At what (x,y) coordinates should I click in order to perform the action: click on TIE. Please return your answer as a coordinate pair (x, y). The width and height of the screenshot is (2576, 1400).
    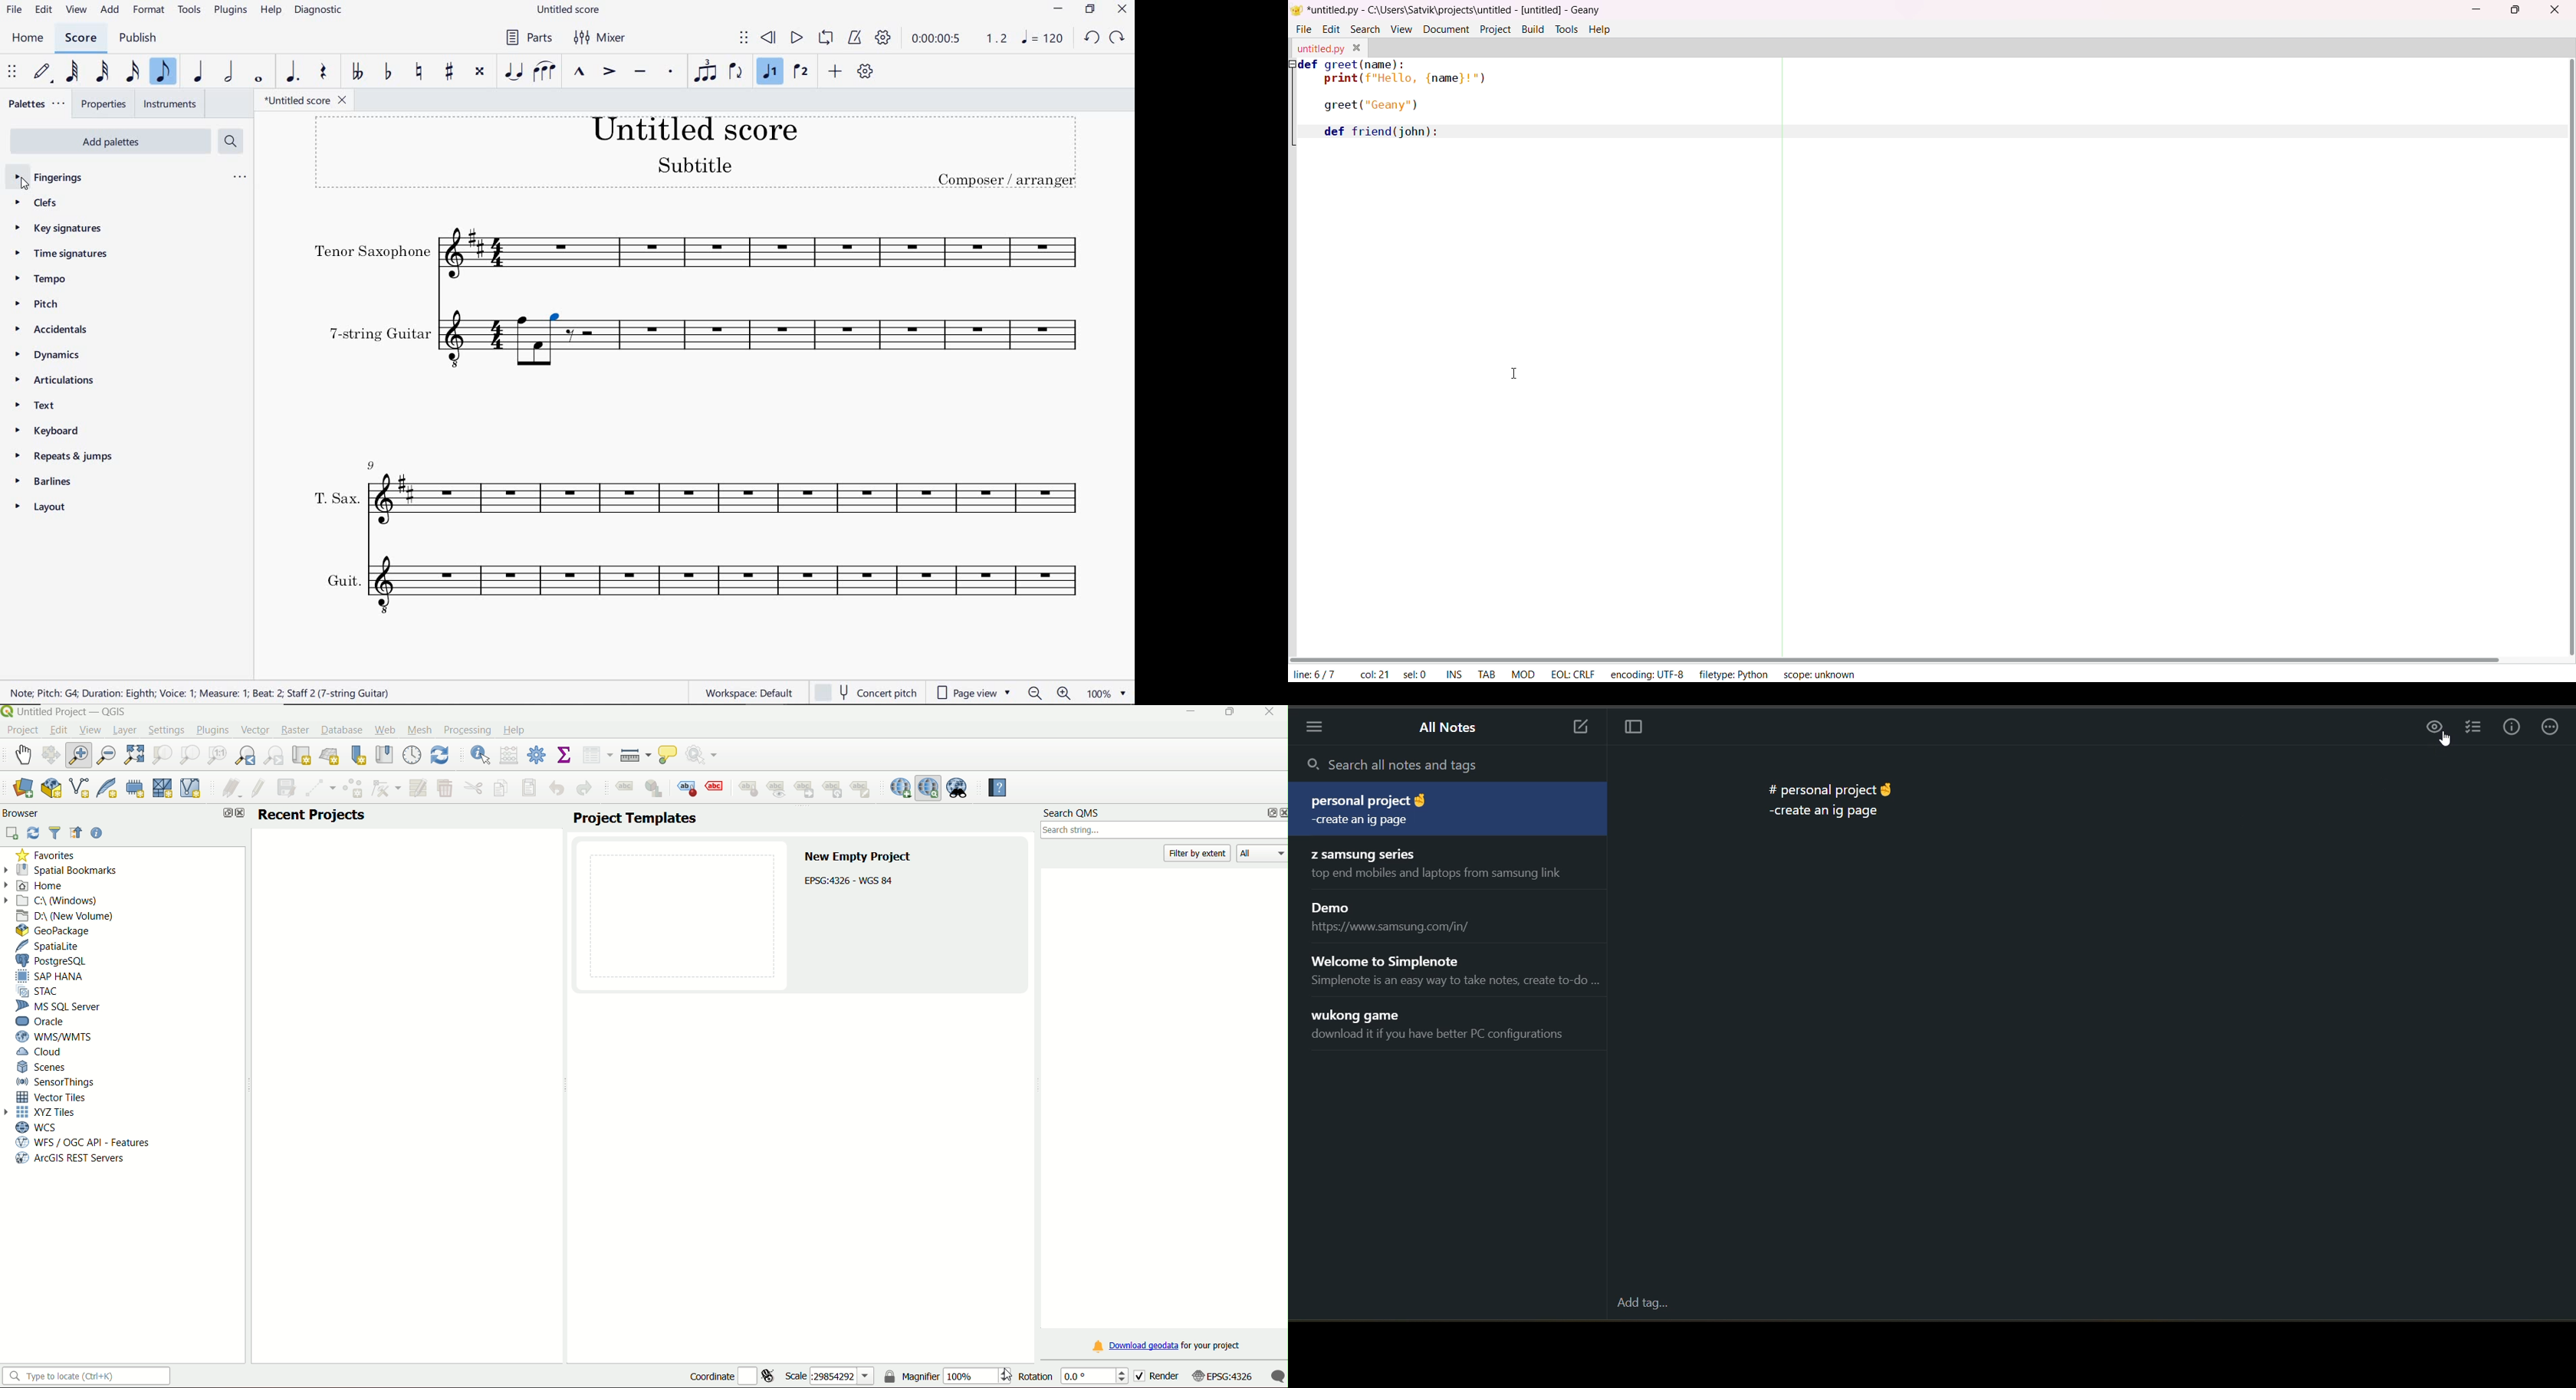
    Looking at the image, I should click on (513, 71).